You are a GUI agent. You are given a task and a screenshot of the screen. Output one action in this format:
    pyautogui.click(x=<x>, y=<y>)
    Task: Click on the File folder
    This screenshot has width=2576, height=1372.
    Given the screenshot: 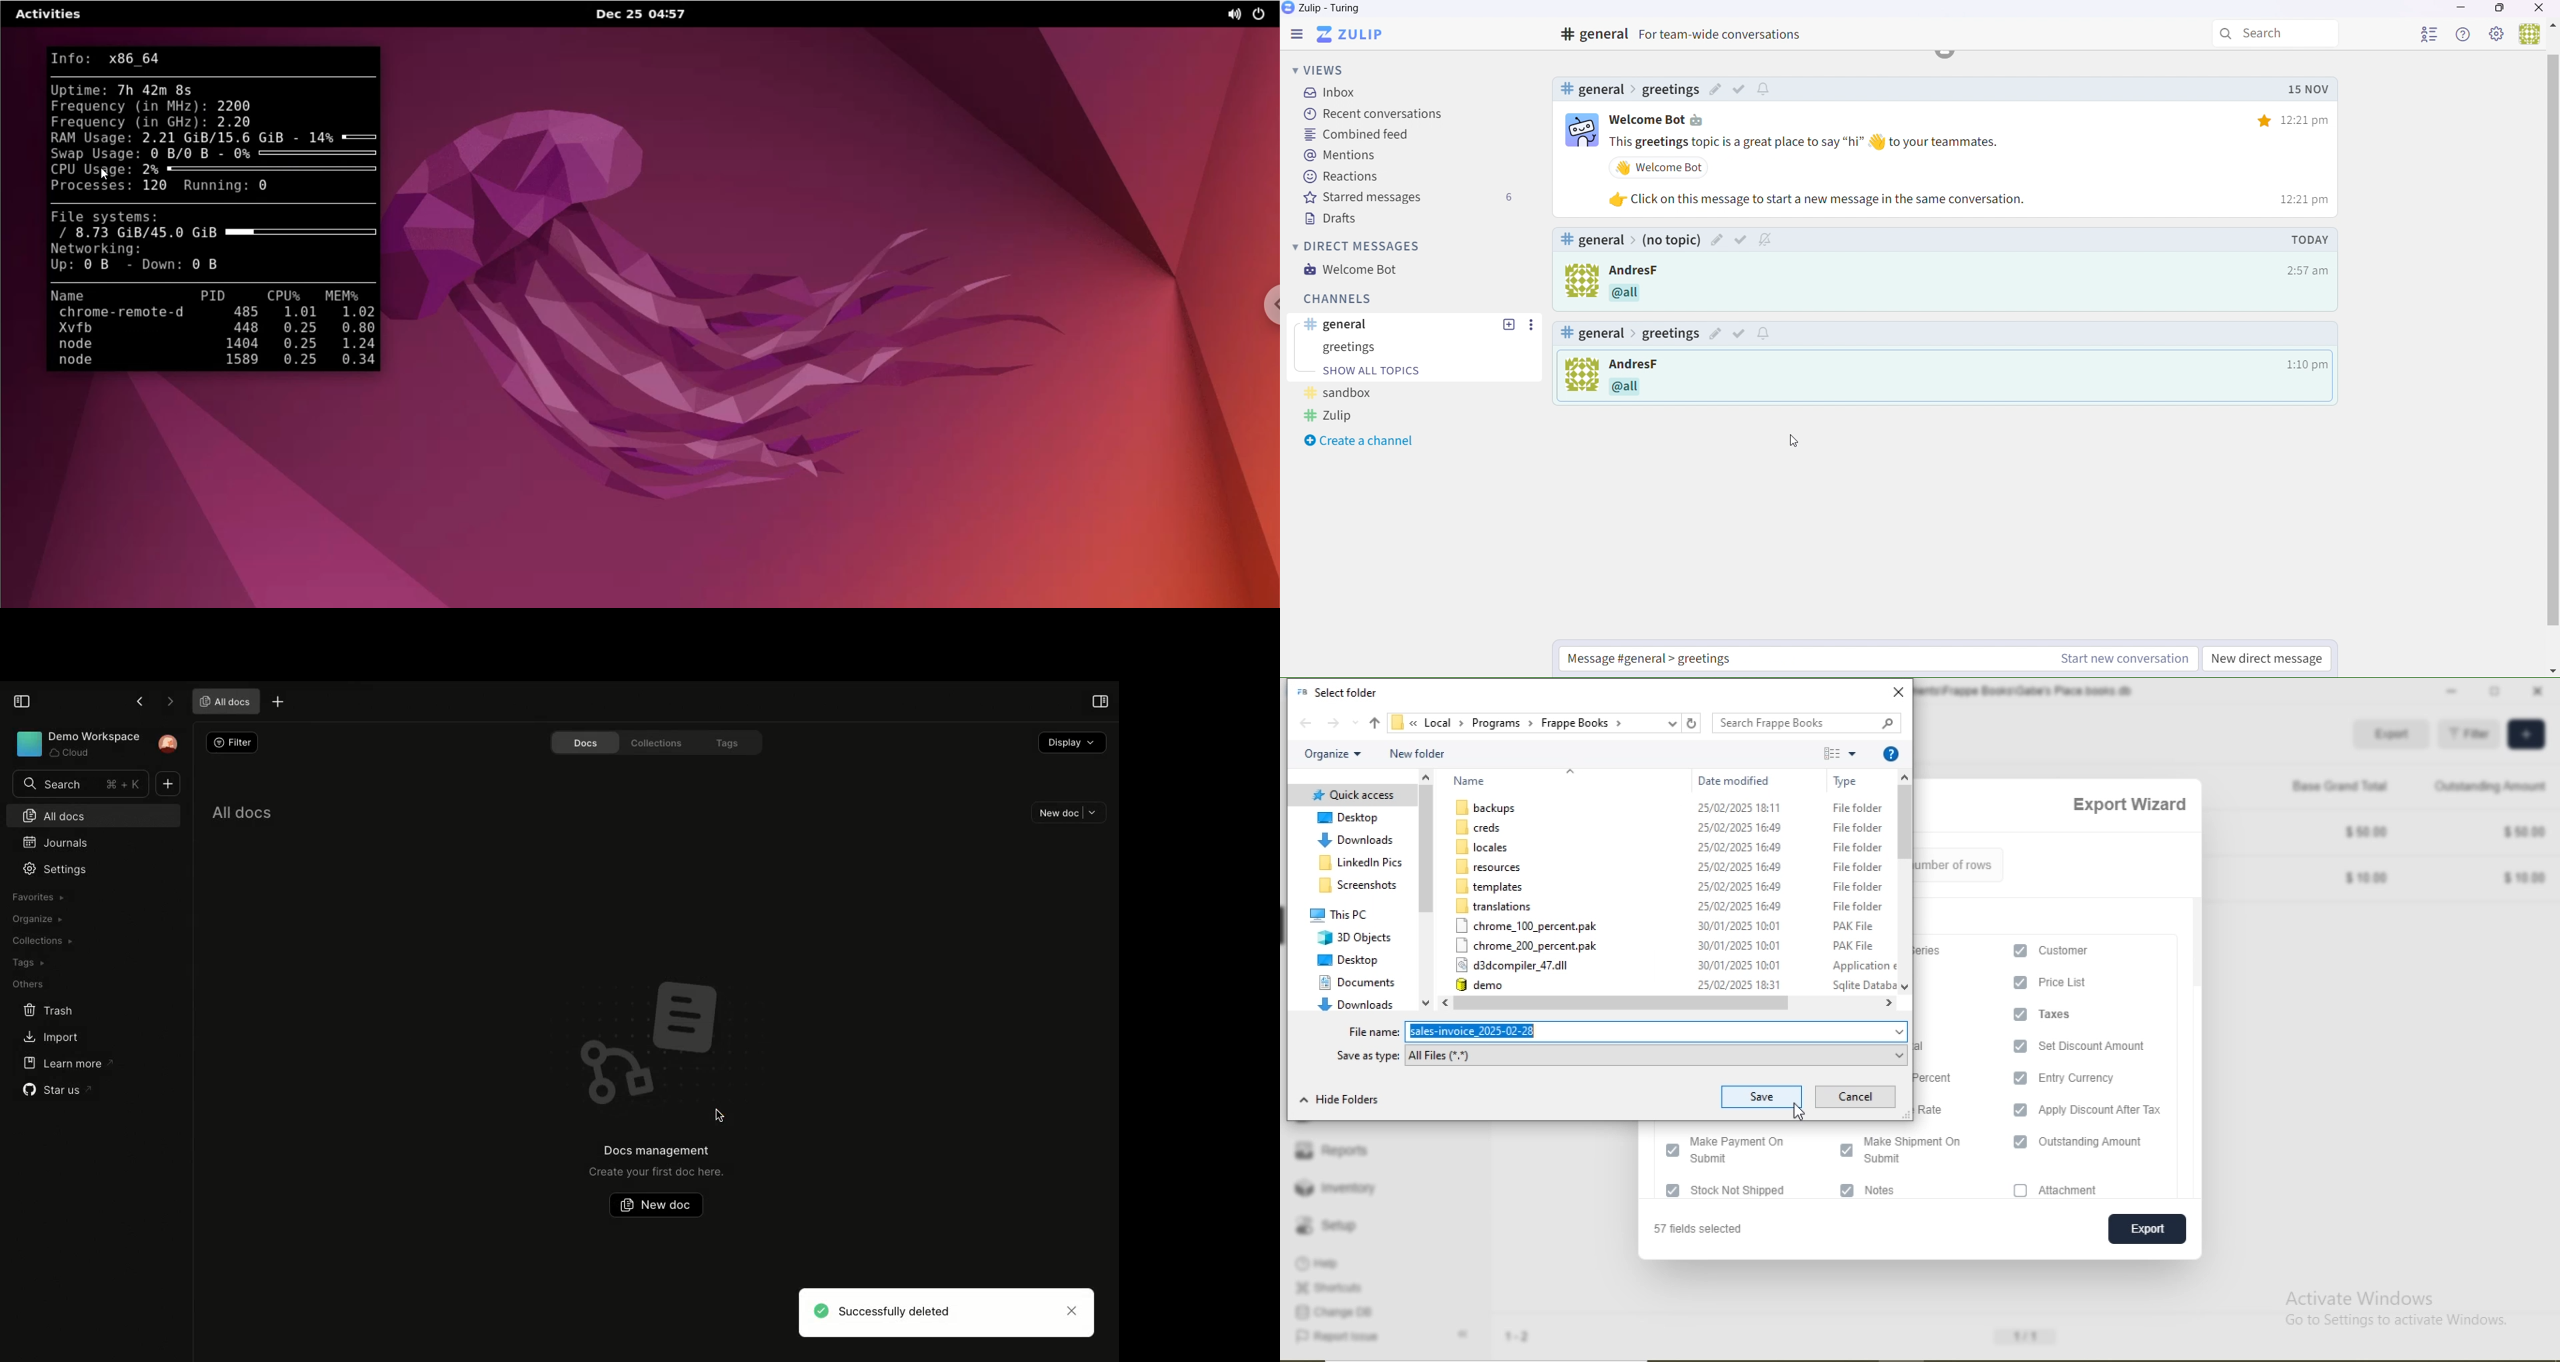 What is the action you would take?
    pyautogui.click(x=1861, y=907)
    